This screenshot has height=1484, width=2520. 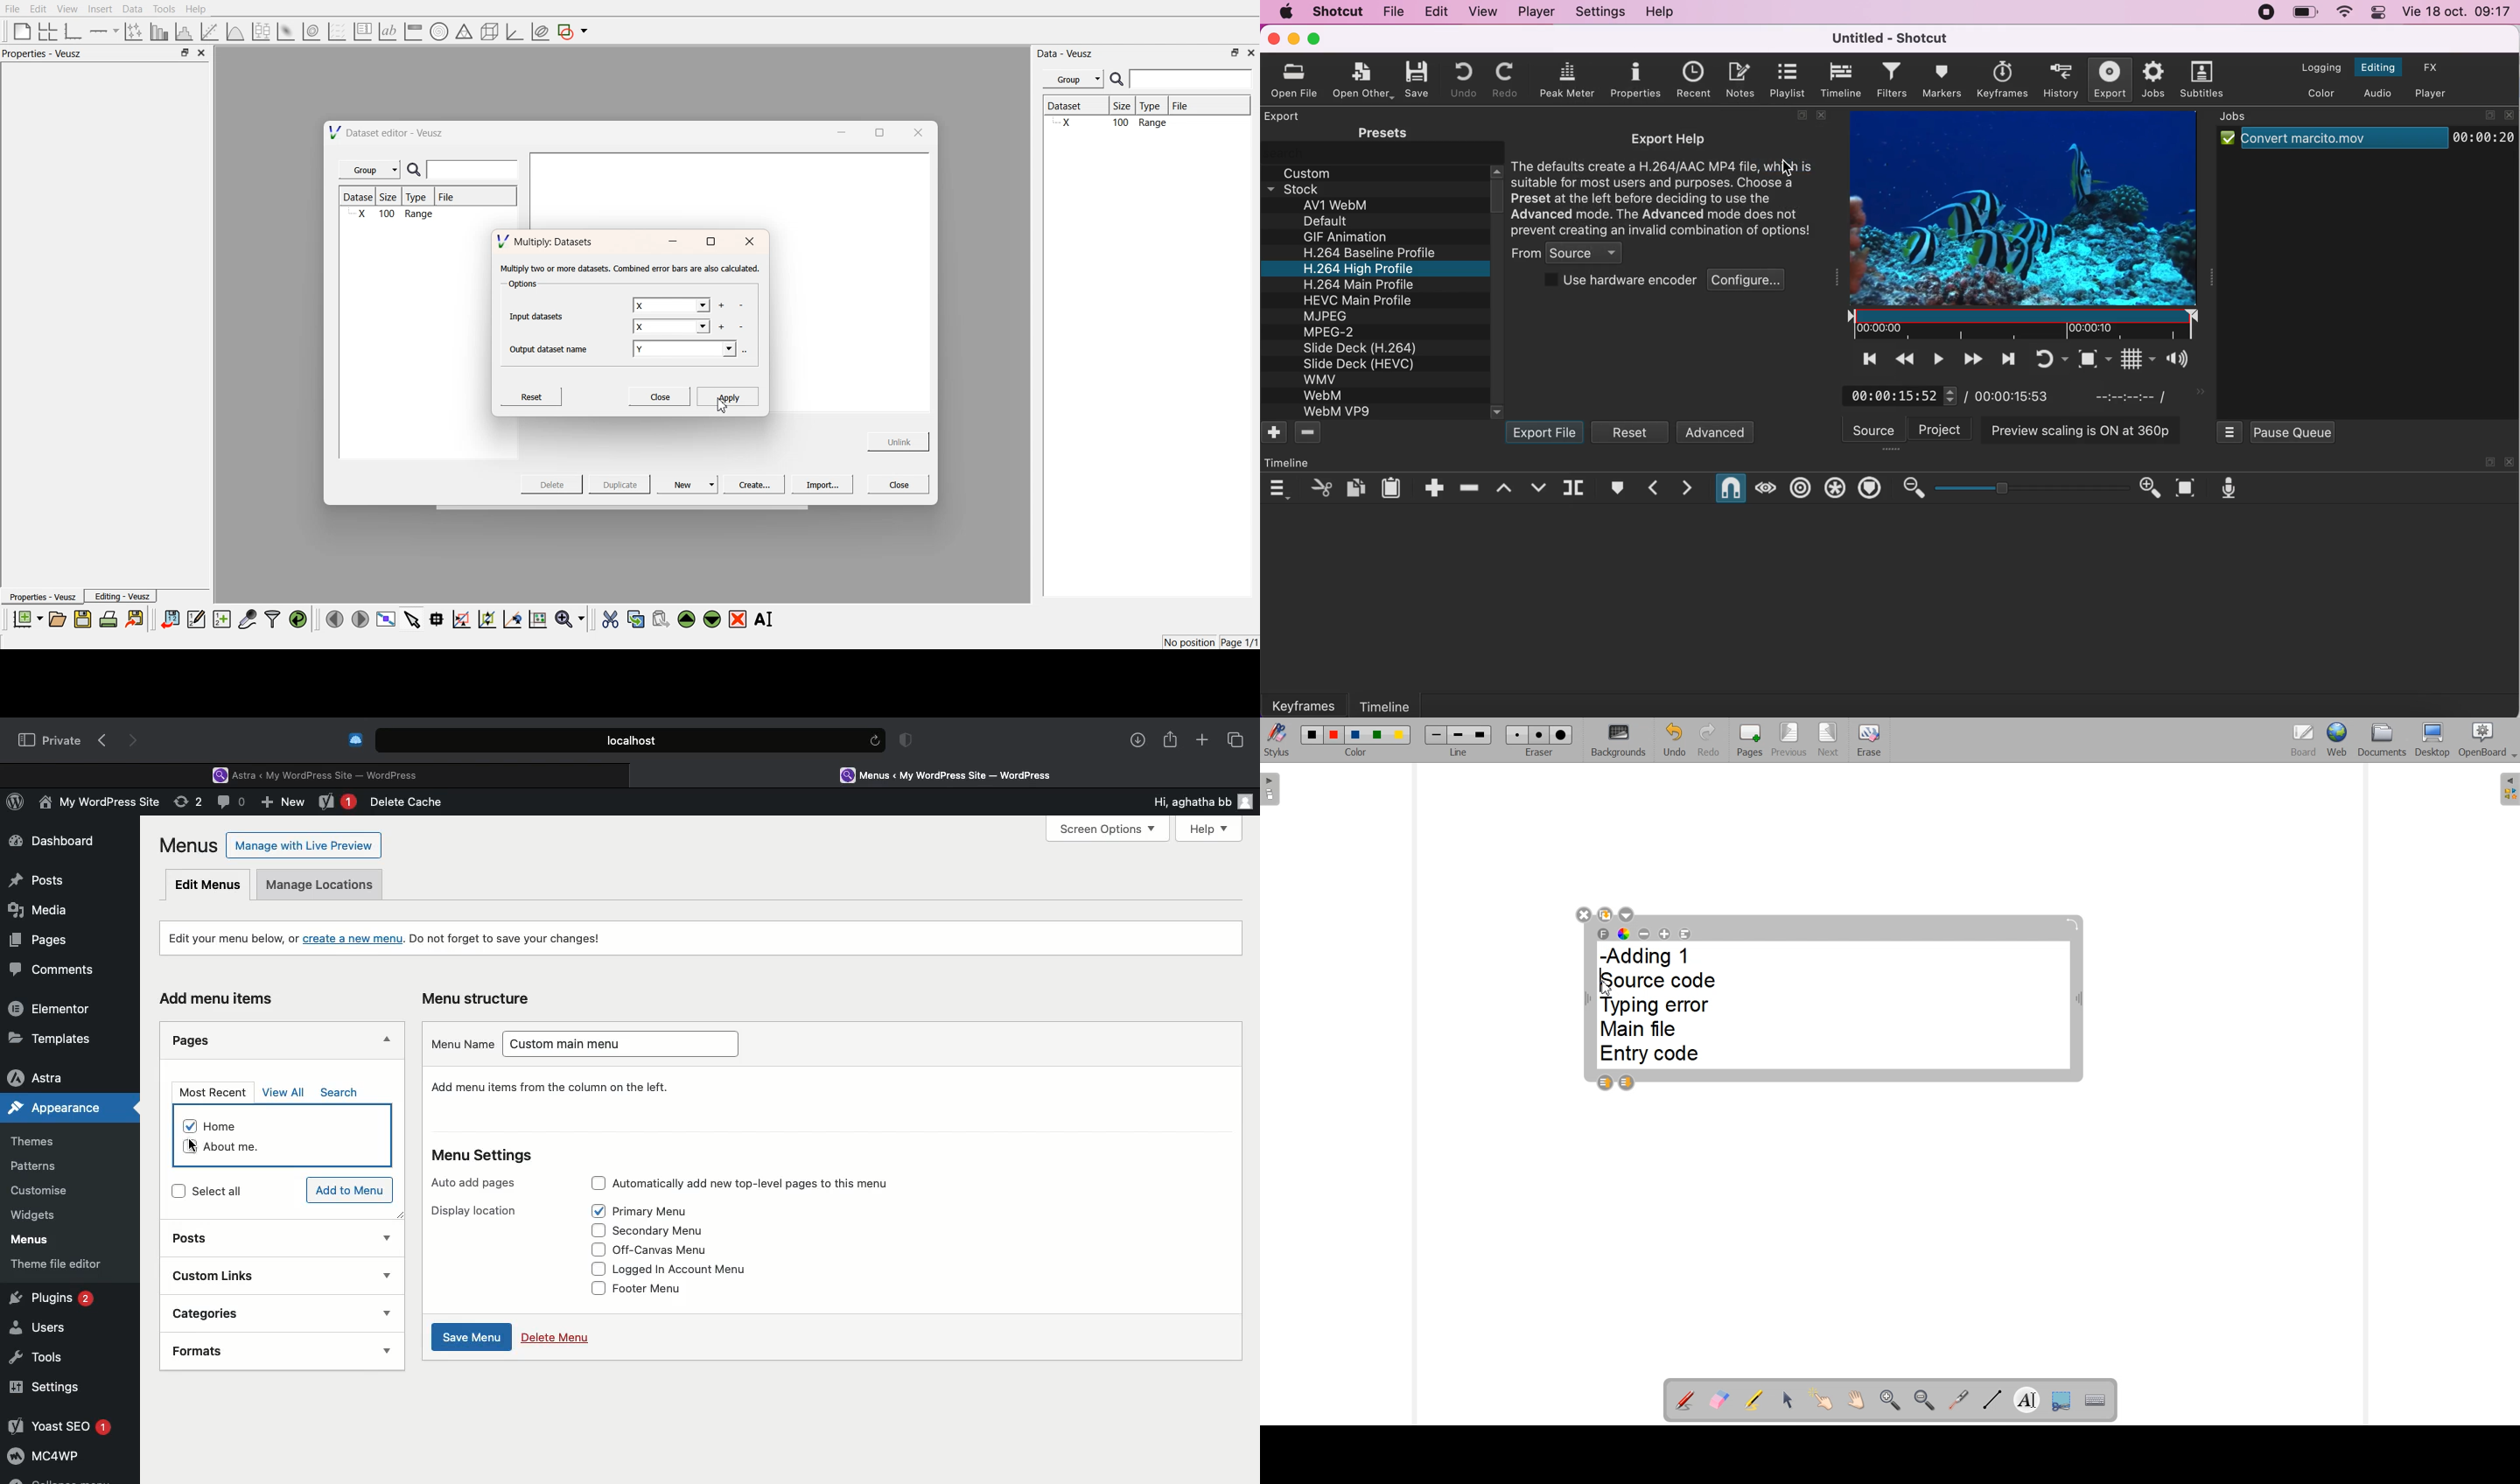 I want to click on Download, so click(x=1138, y=740).